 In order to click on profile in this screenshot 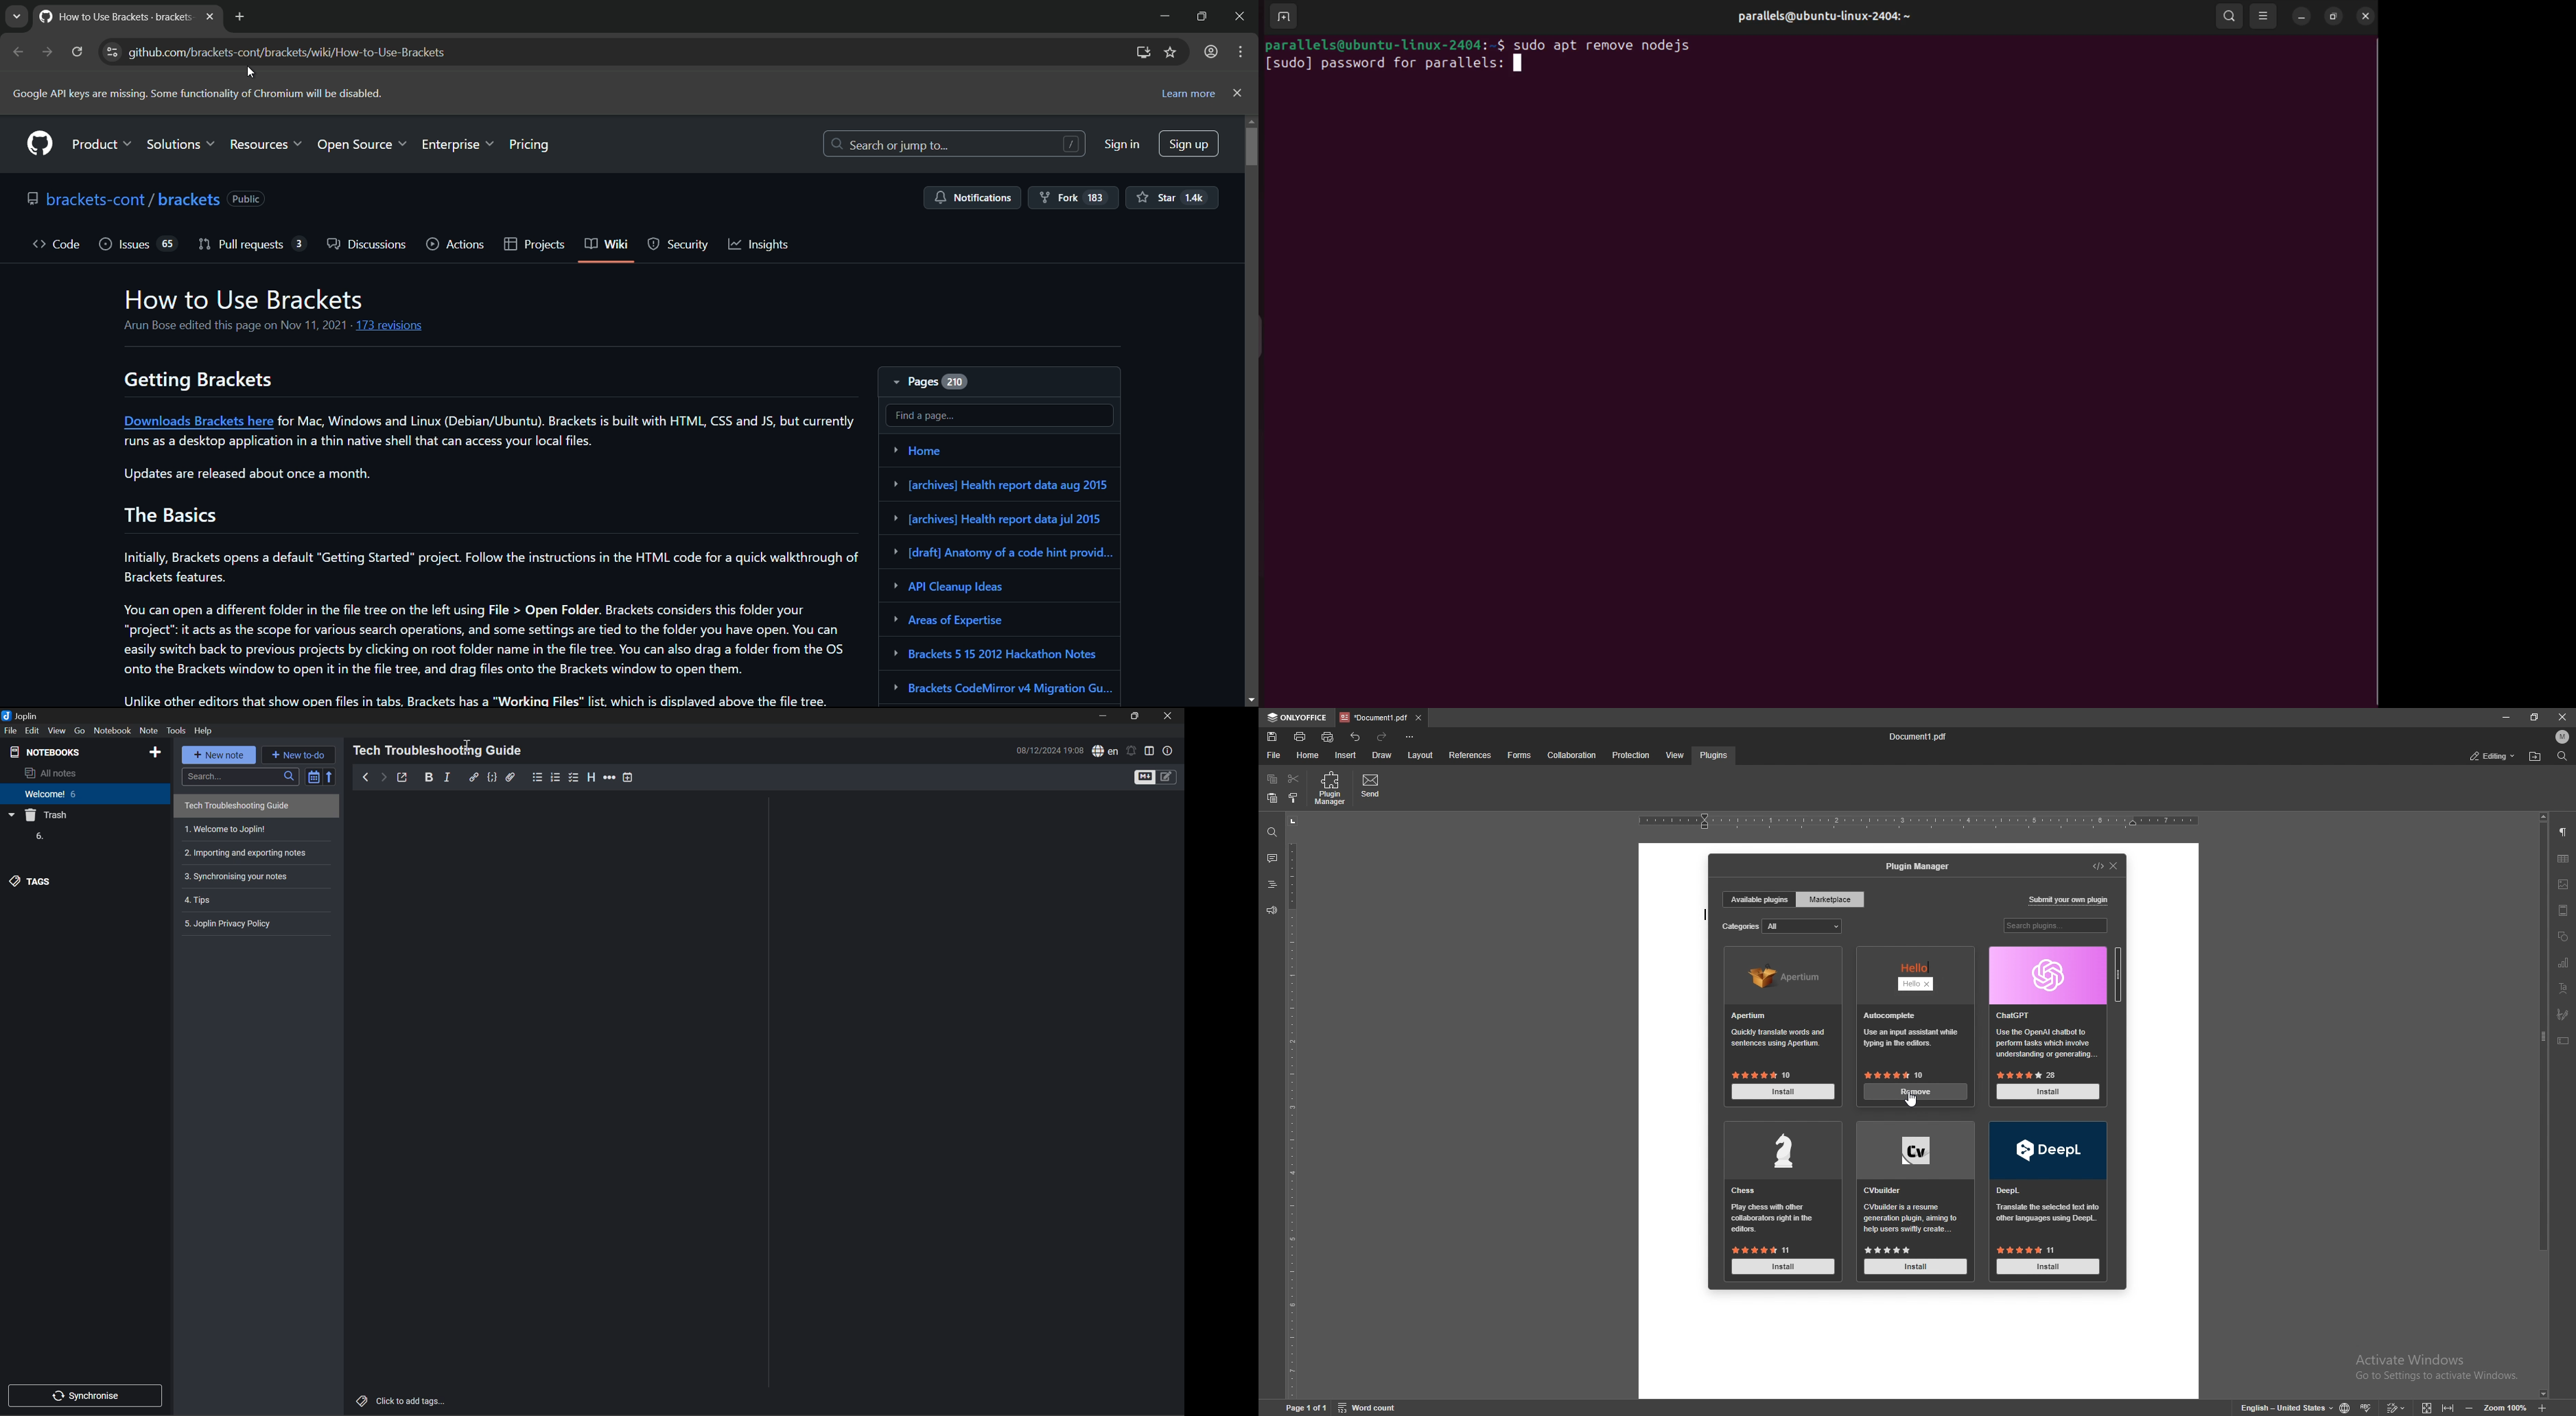, I will do `click(2564, 736)`.